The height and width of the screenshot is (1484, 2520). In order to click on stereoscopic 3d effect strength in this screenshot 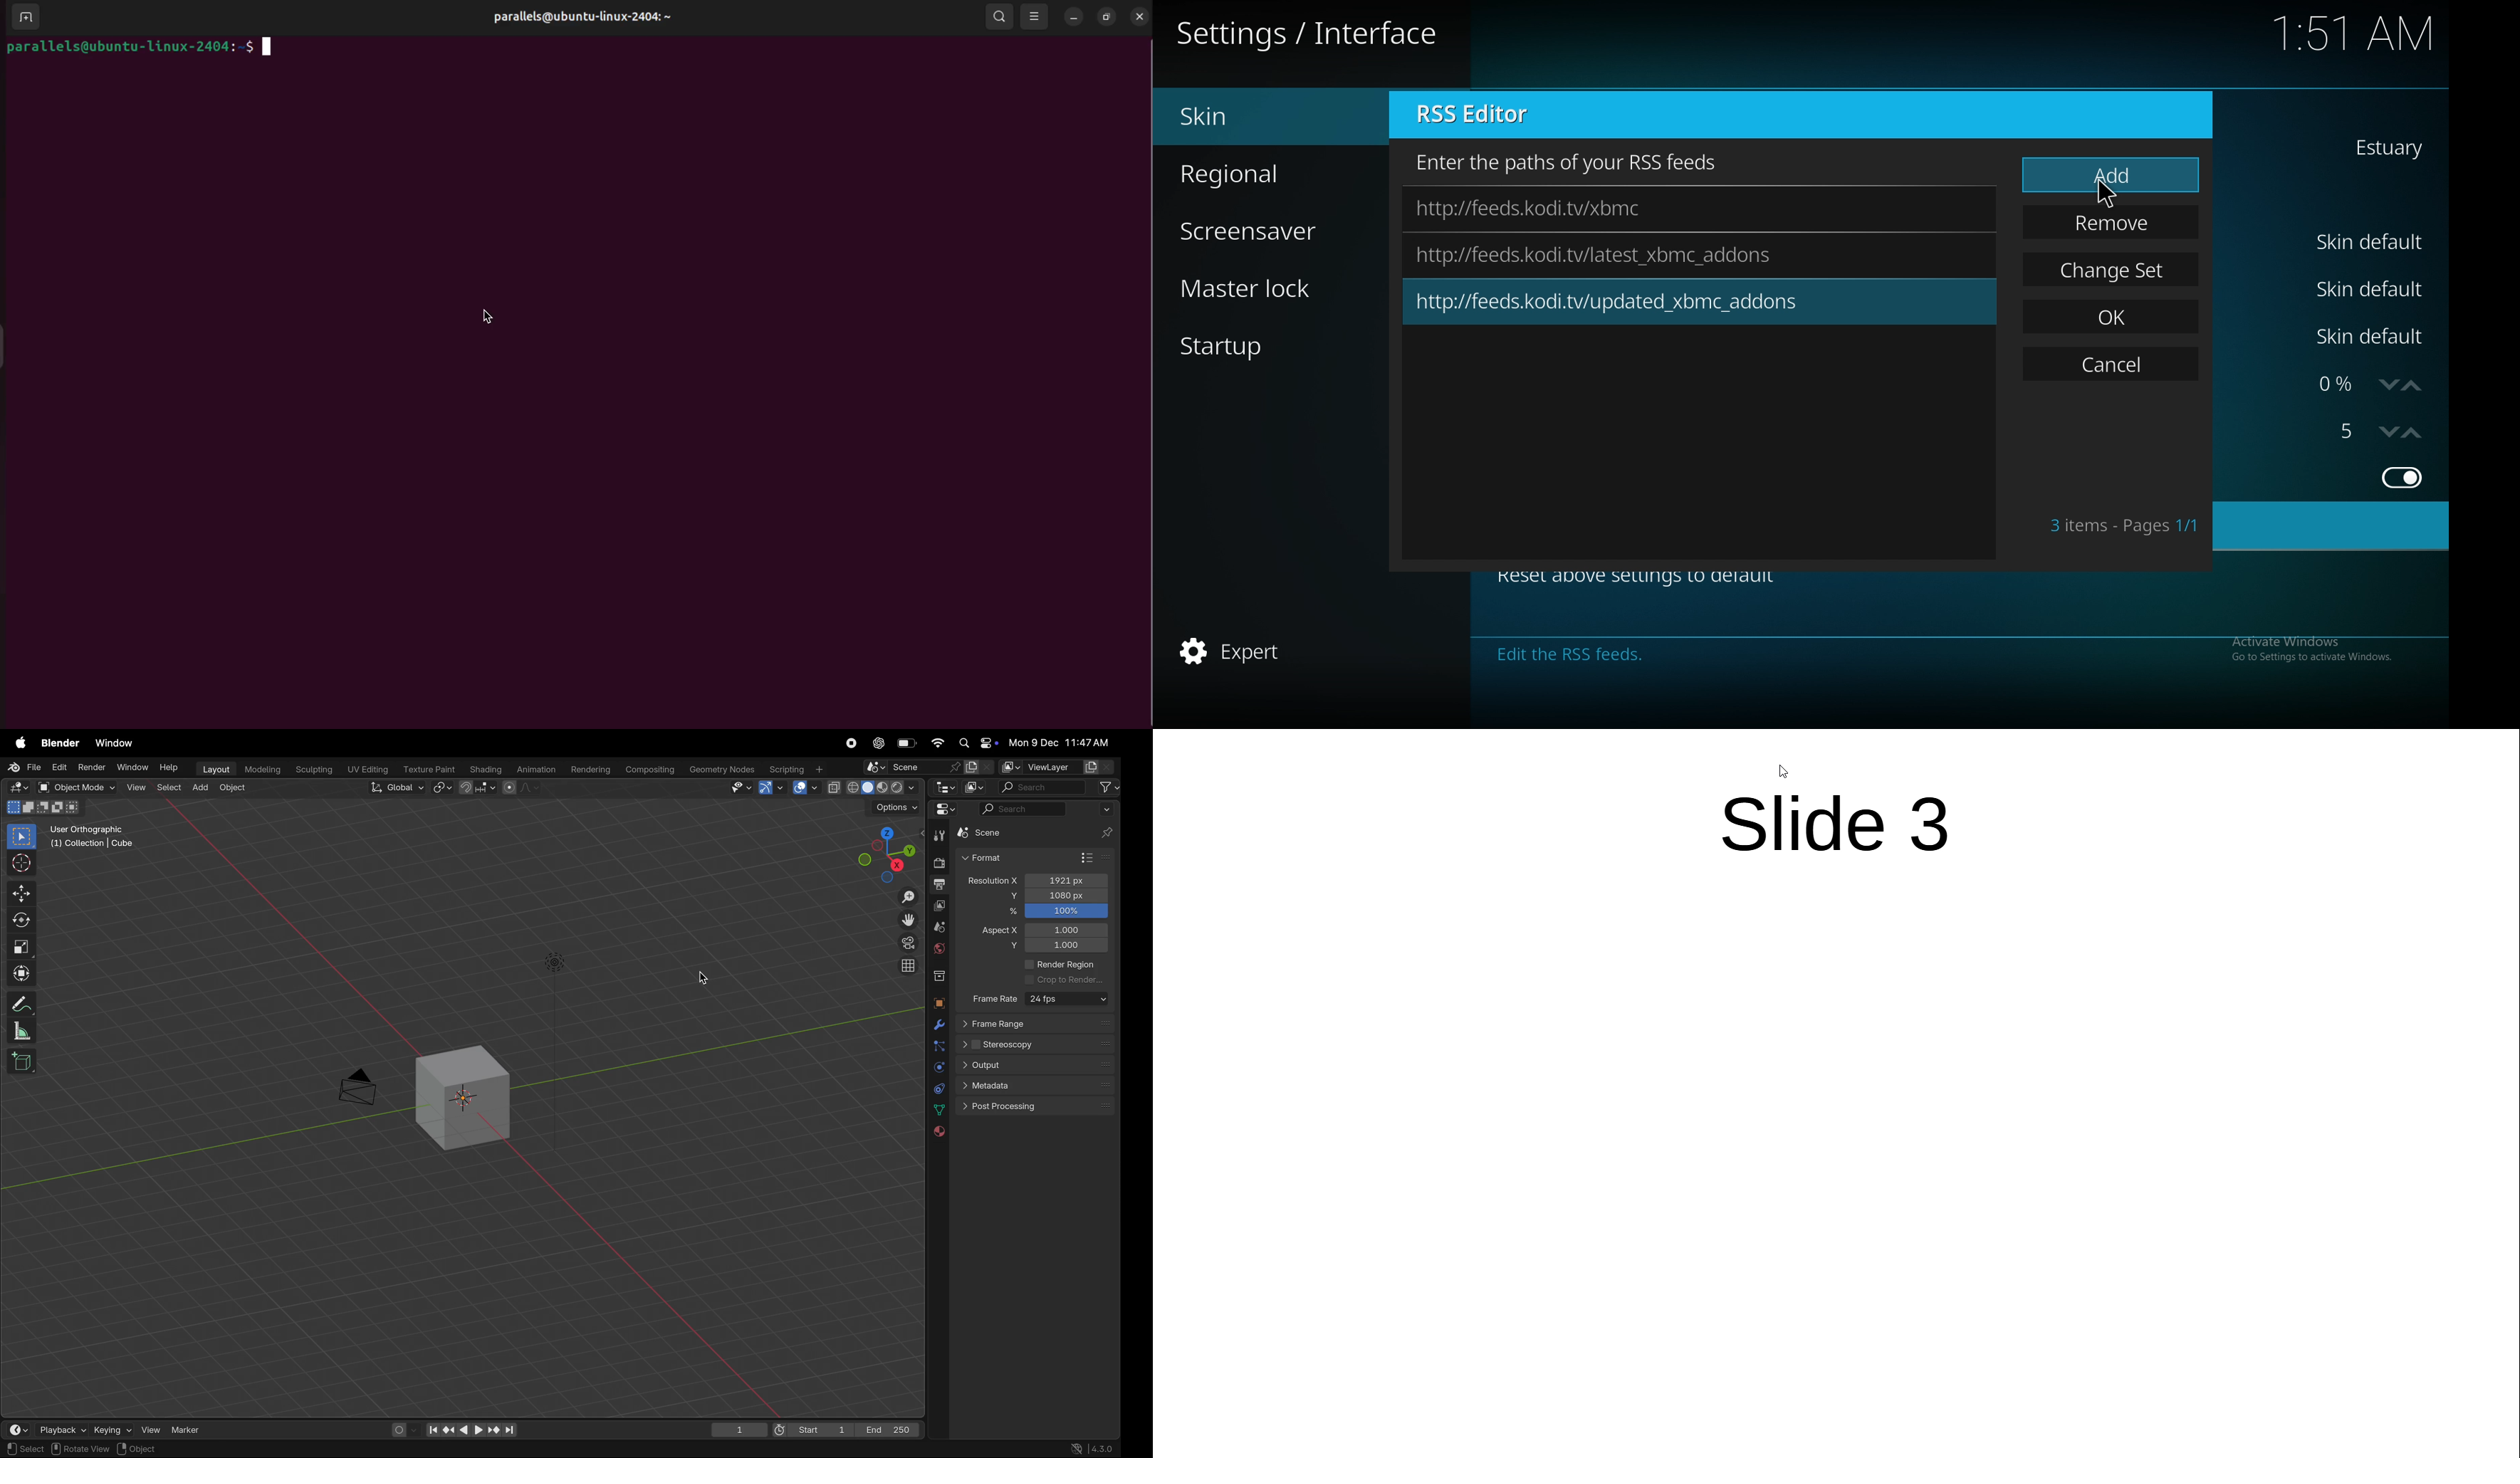, I will do `click(2350, 431)`.